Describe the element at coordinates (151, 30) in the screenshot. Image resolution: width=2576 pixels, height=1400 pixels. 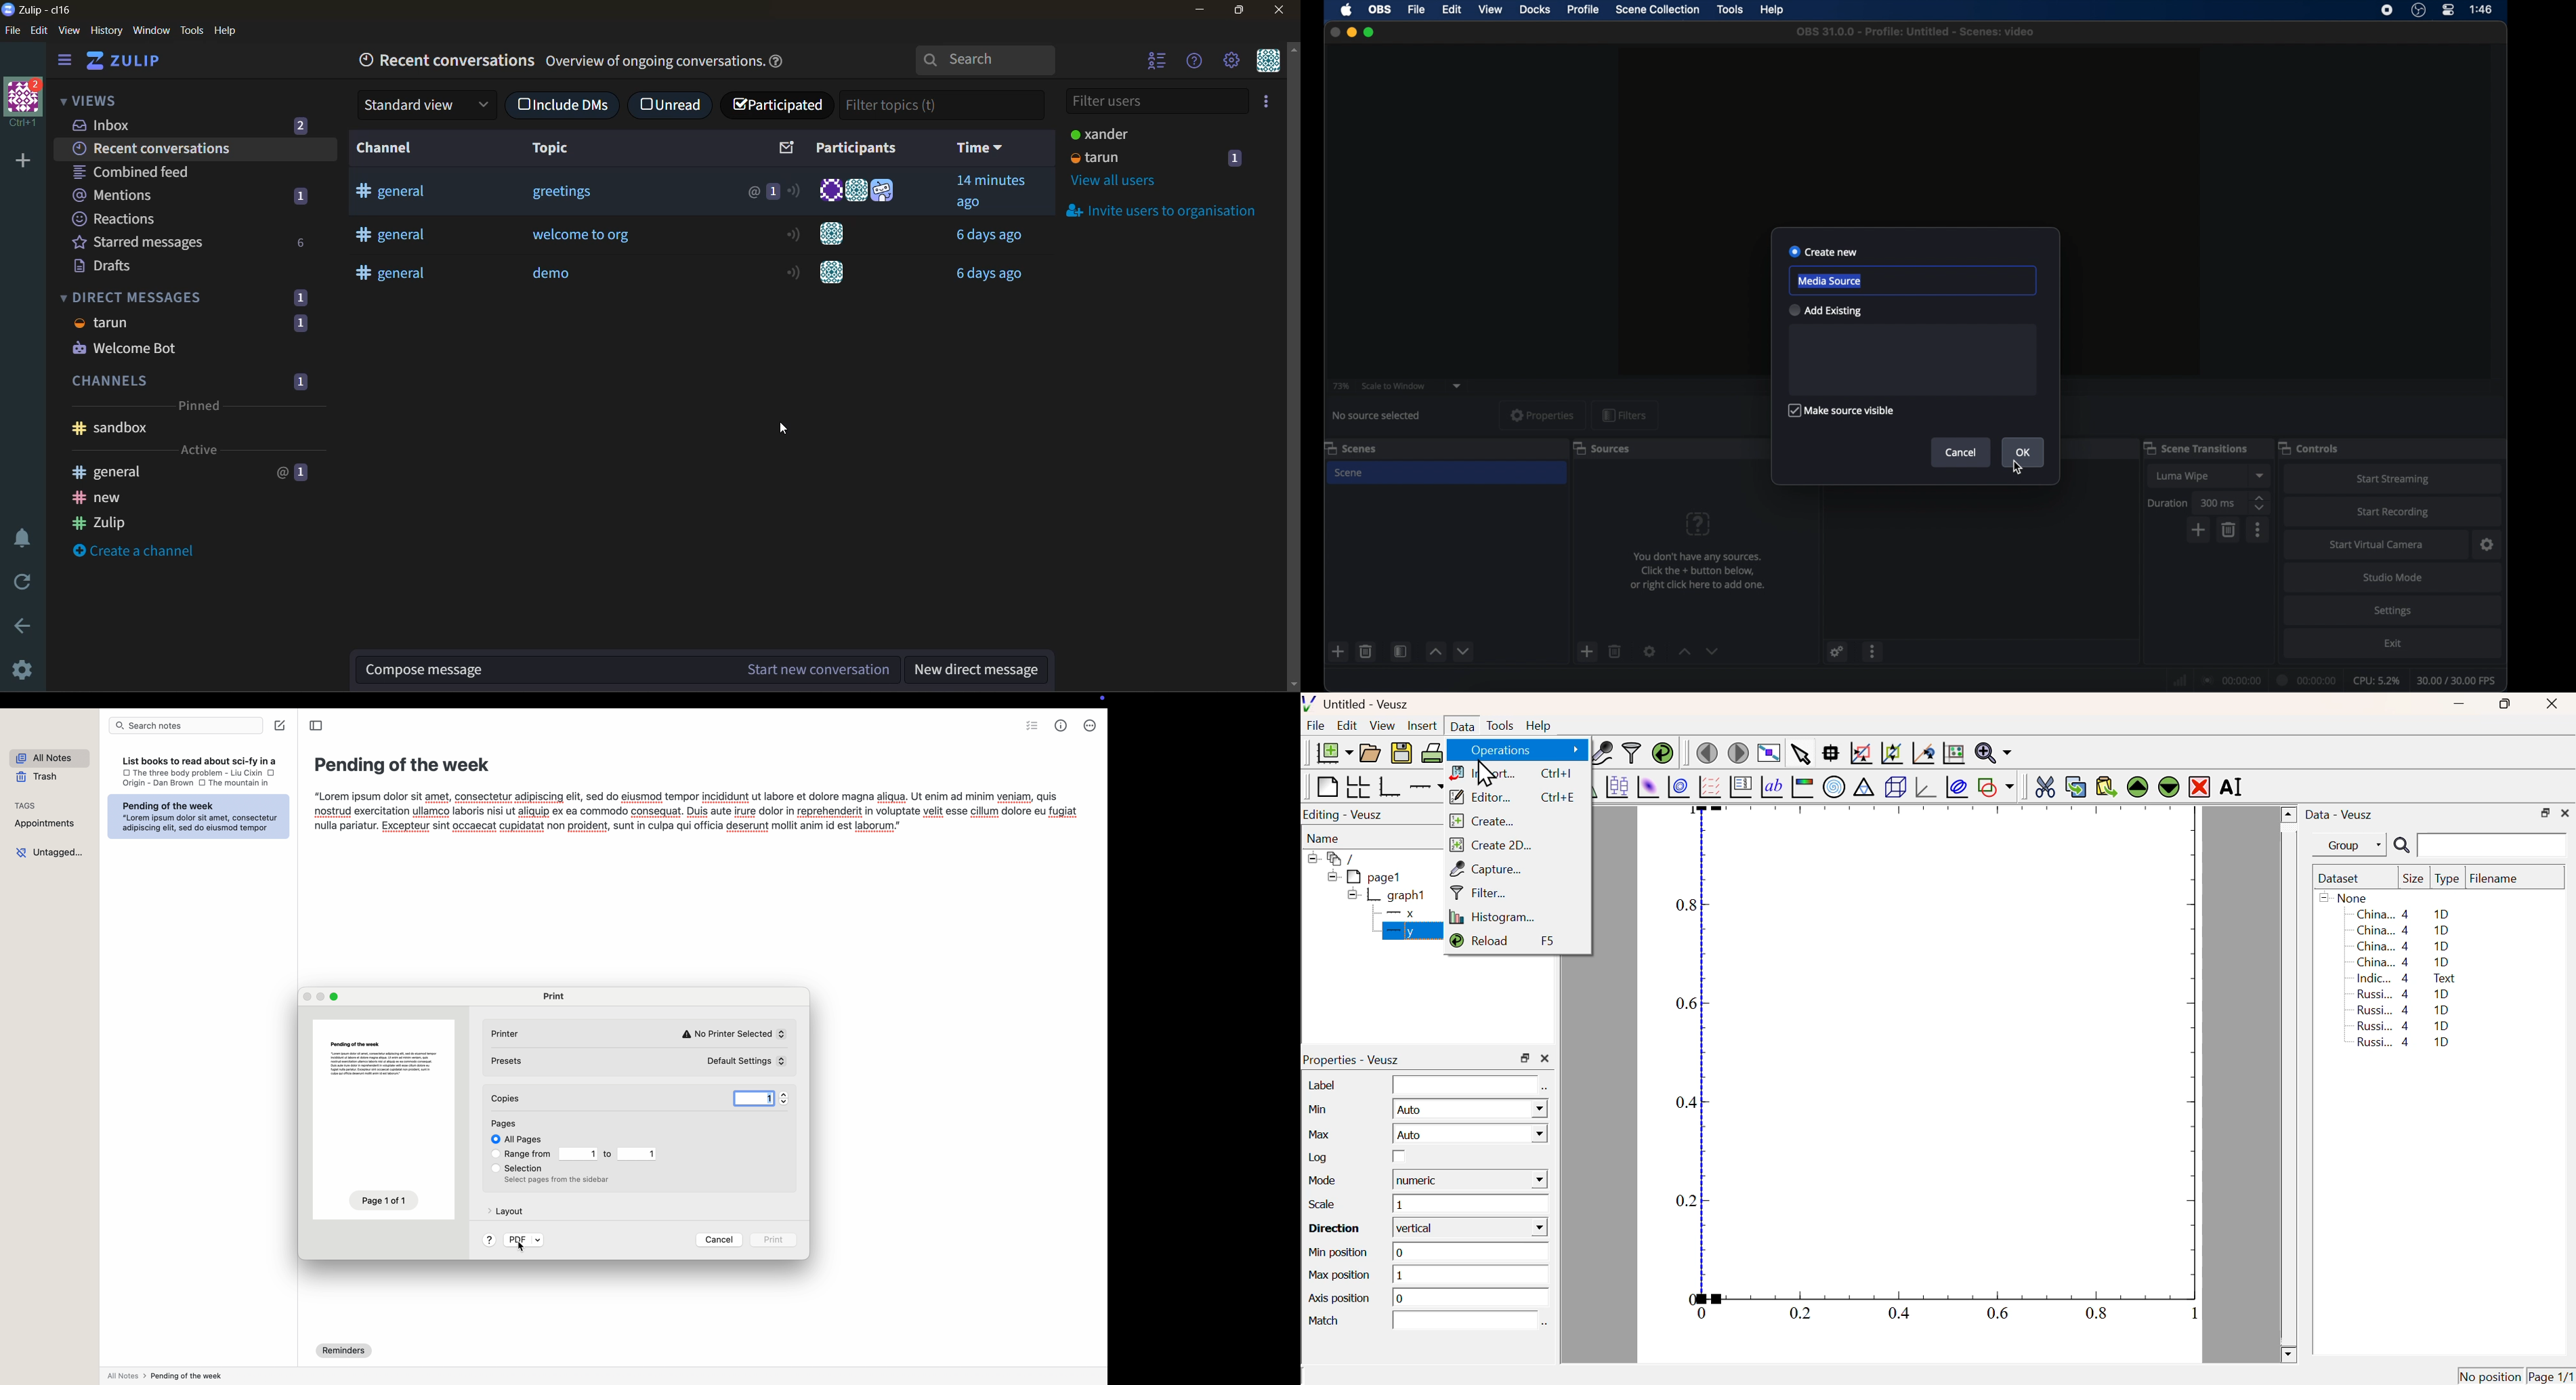
I see `window` at that location.